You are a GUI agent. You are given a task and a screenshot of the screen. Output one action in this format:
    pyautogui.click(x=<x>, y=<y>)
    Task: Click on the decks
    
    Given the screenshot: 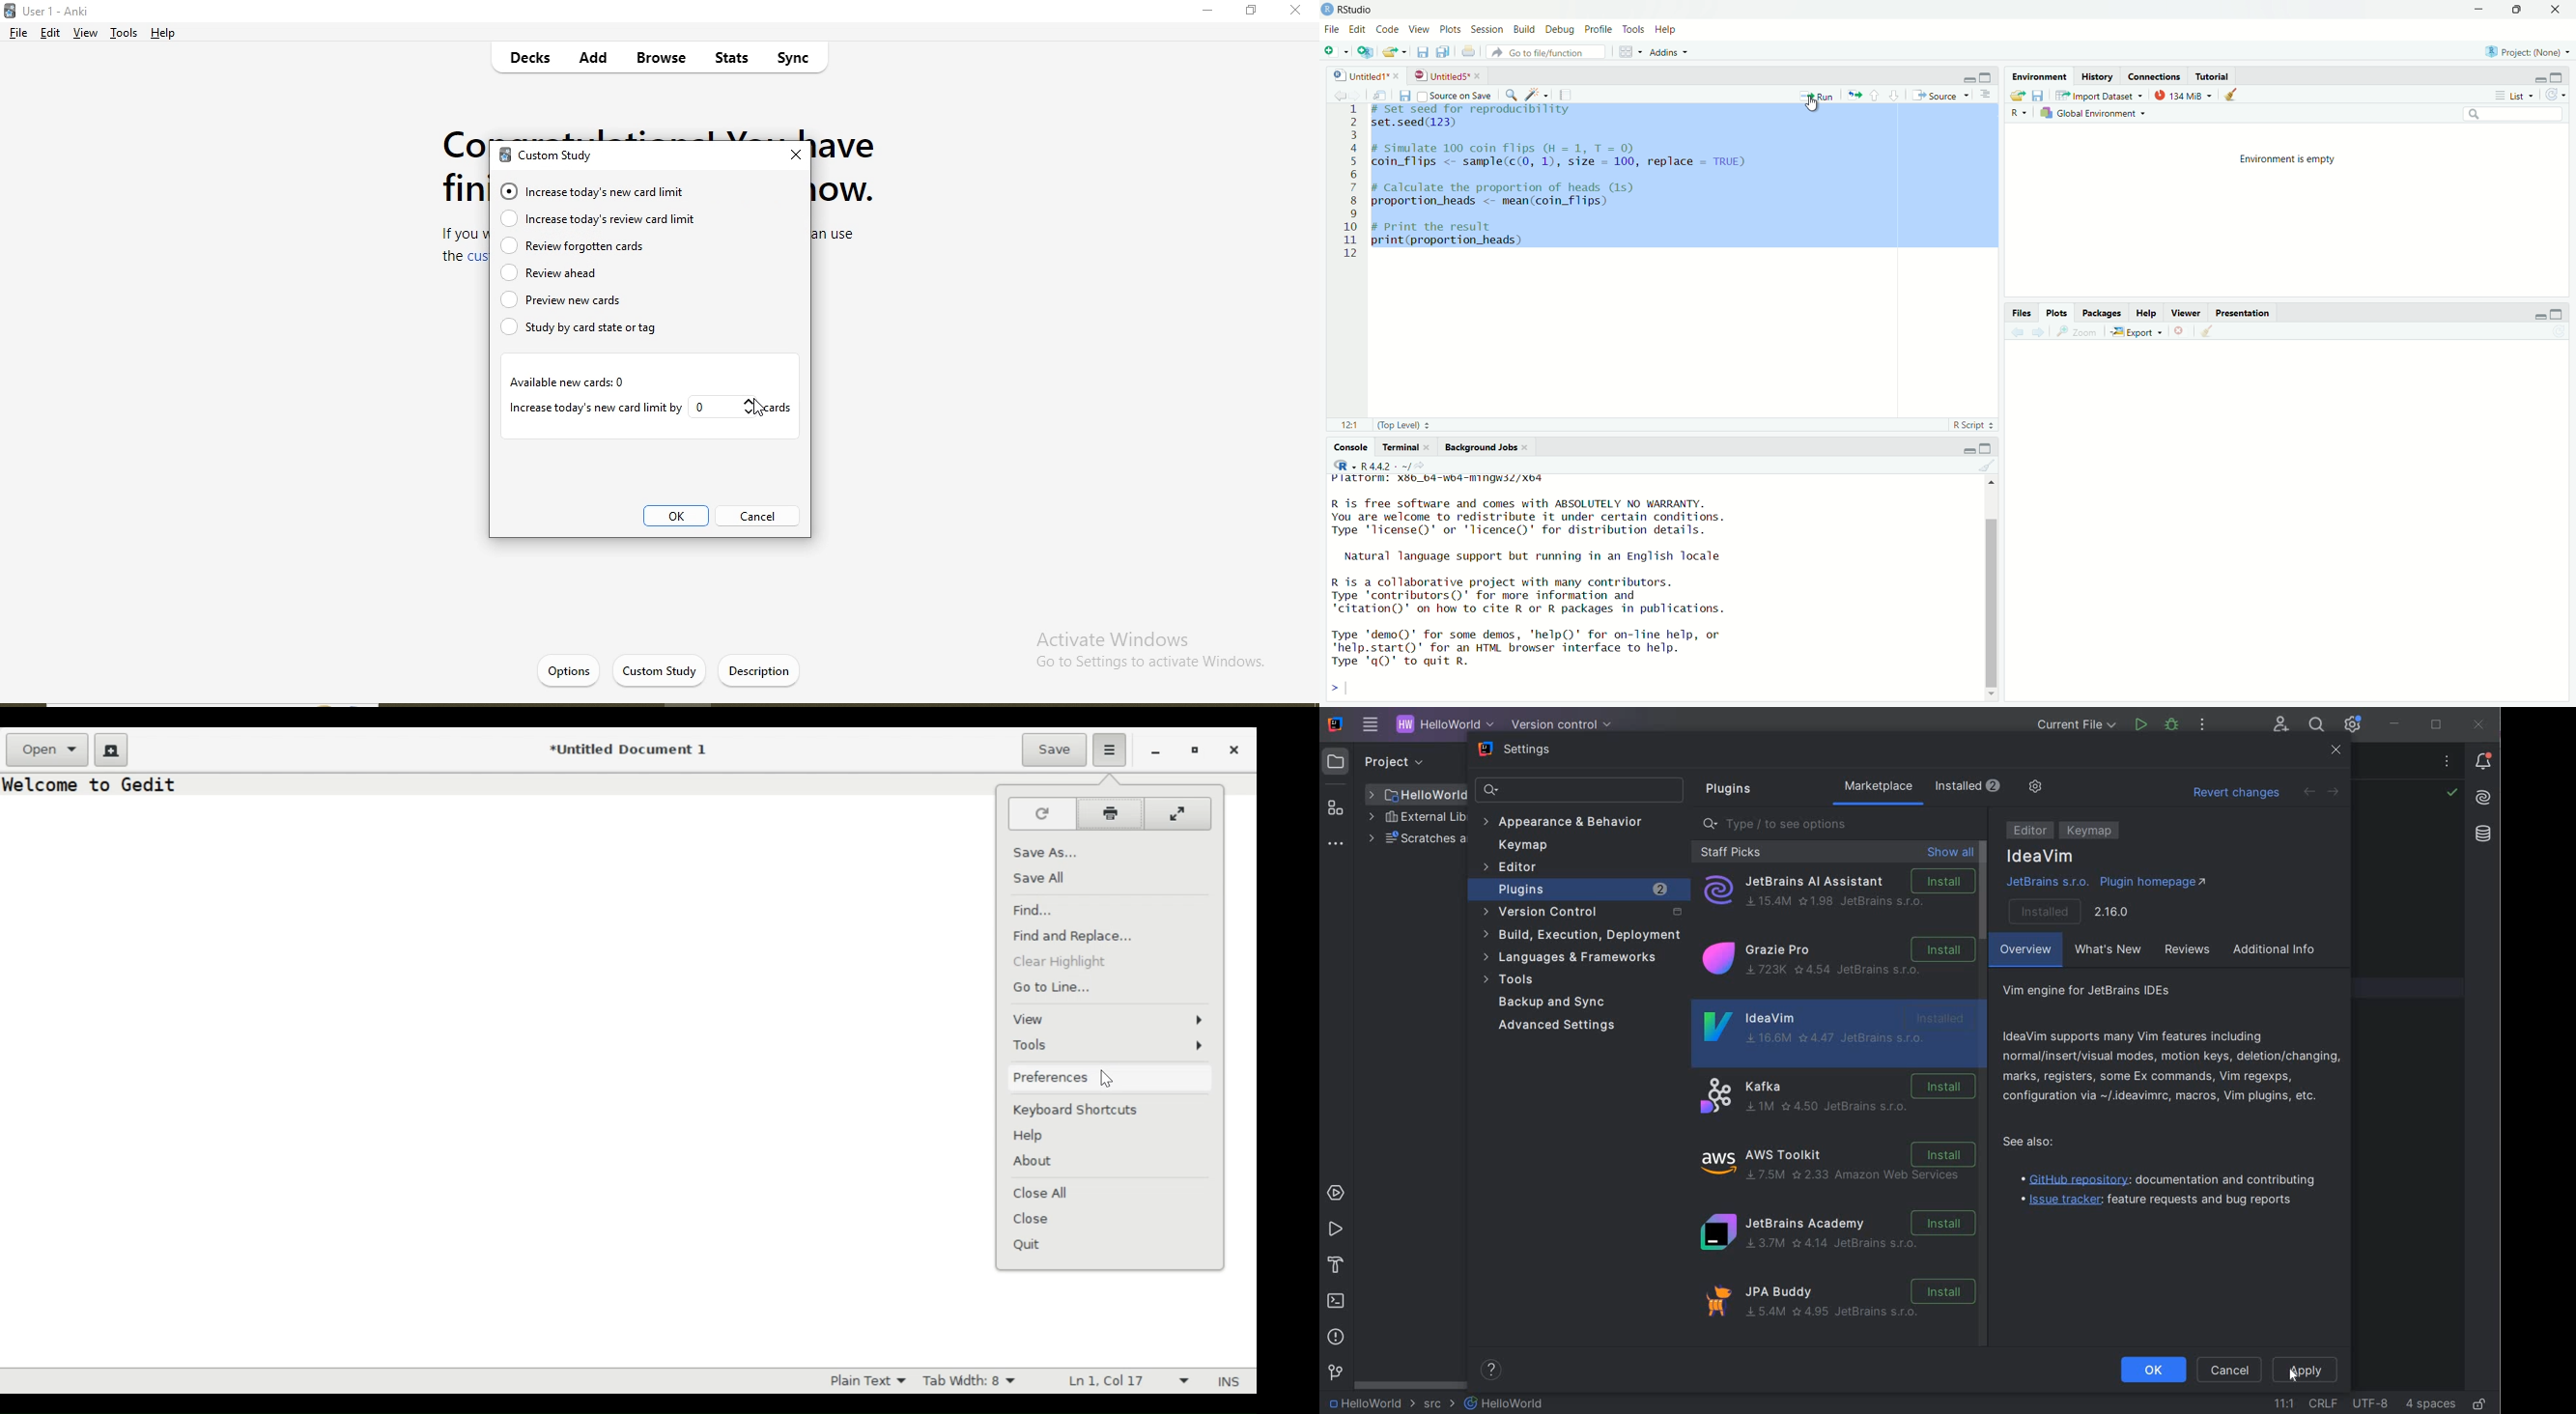 What is the action you would take?
    pyautogui.click(x=533, y=61)
    